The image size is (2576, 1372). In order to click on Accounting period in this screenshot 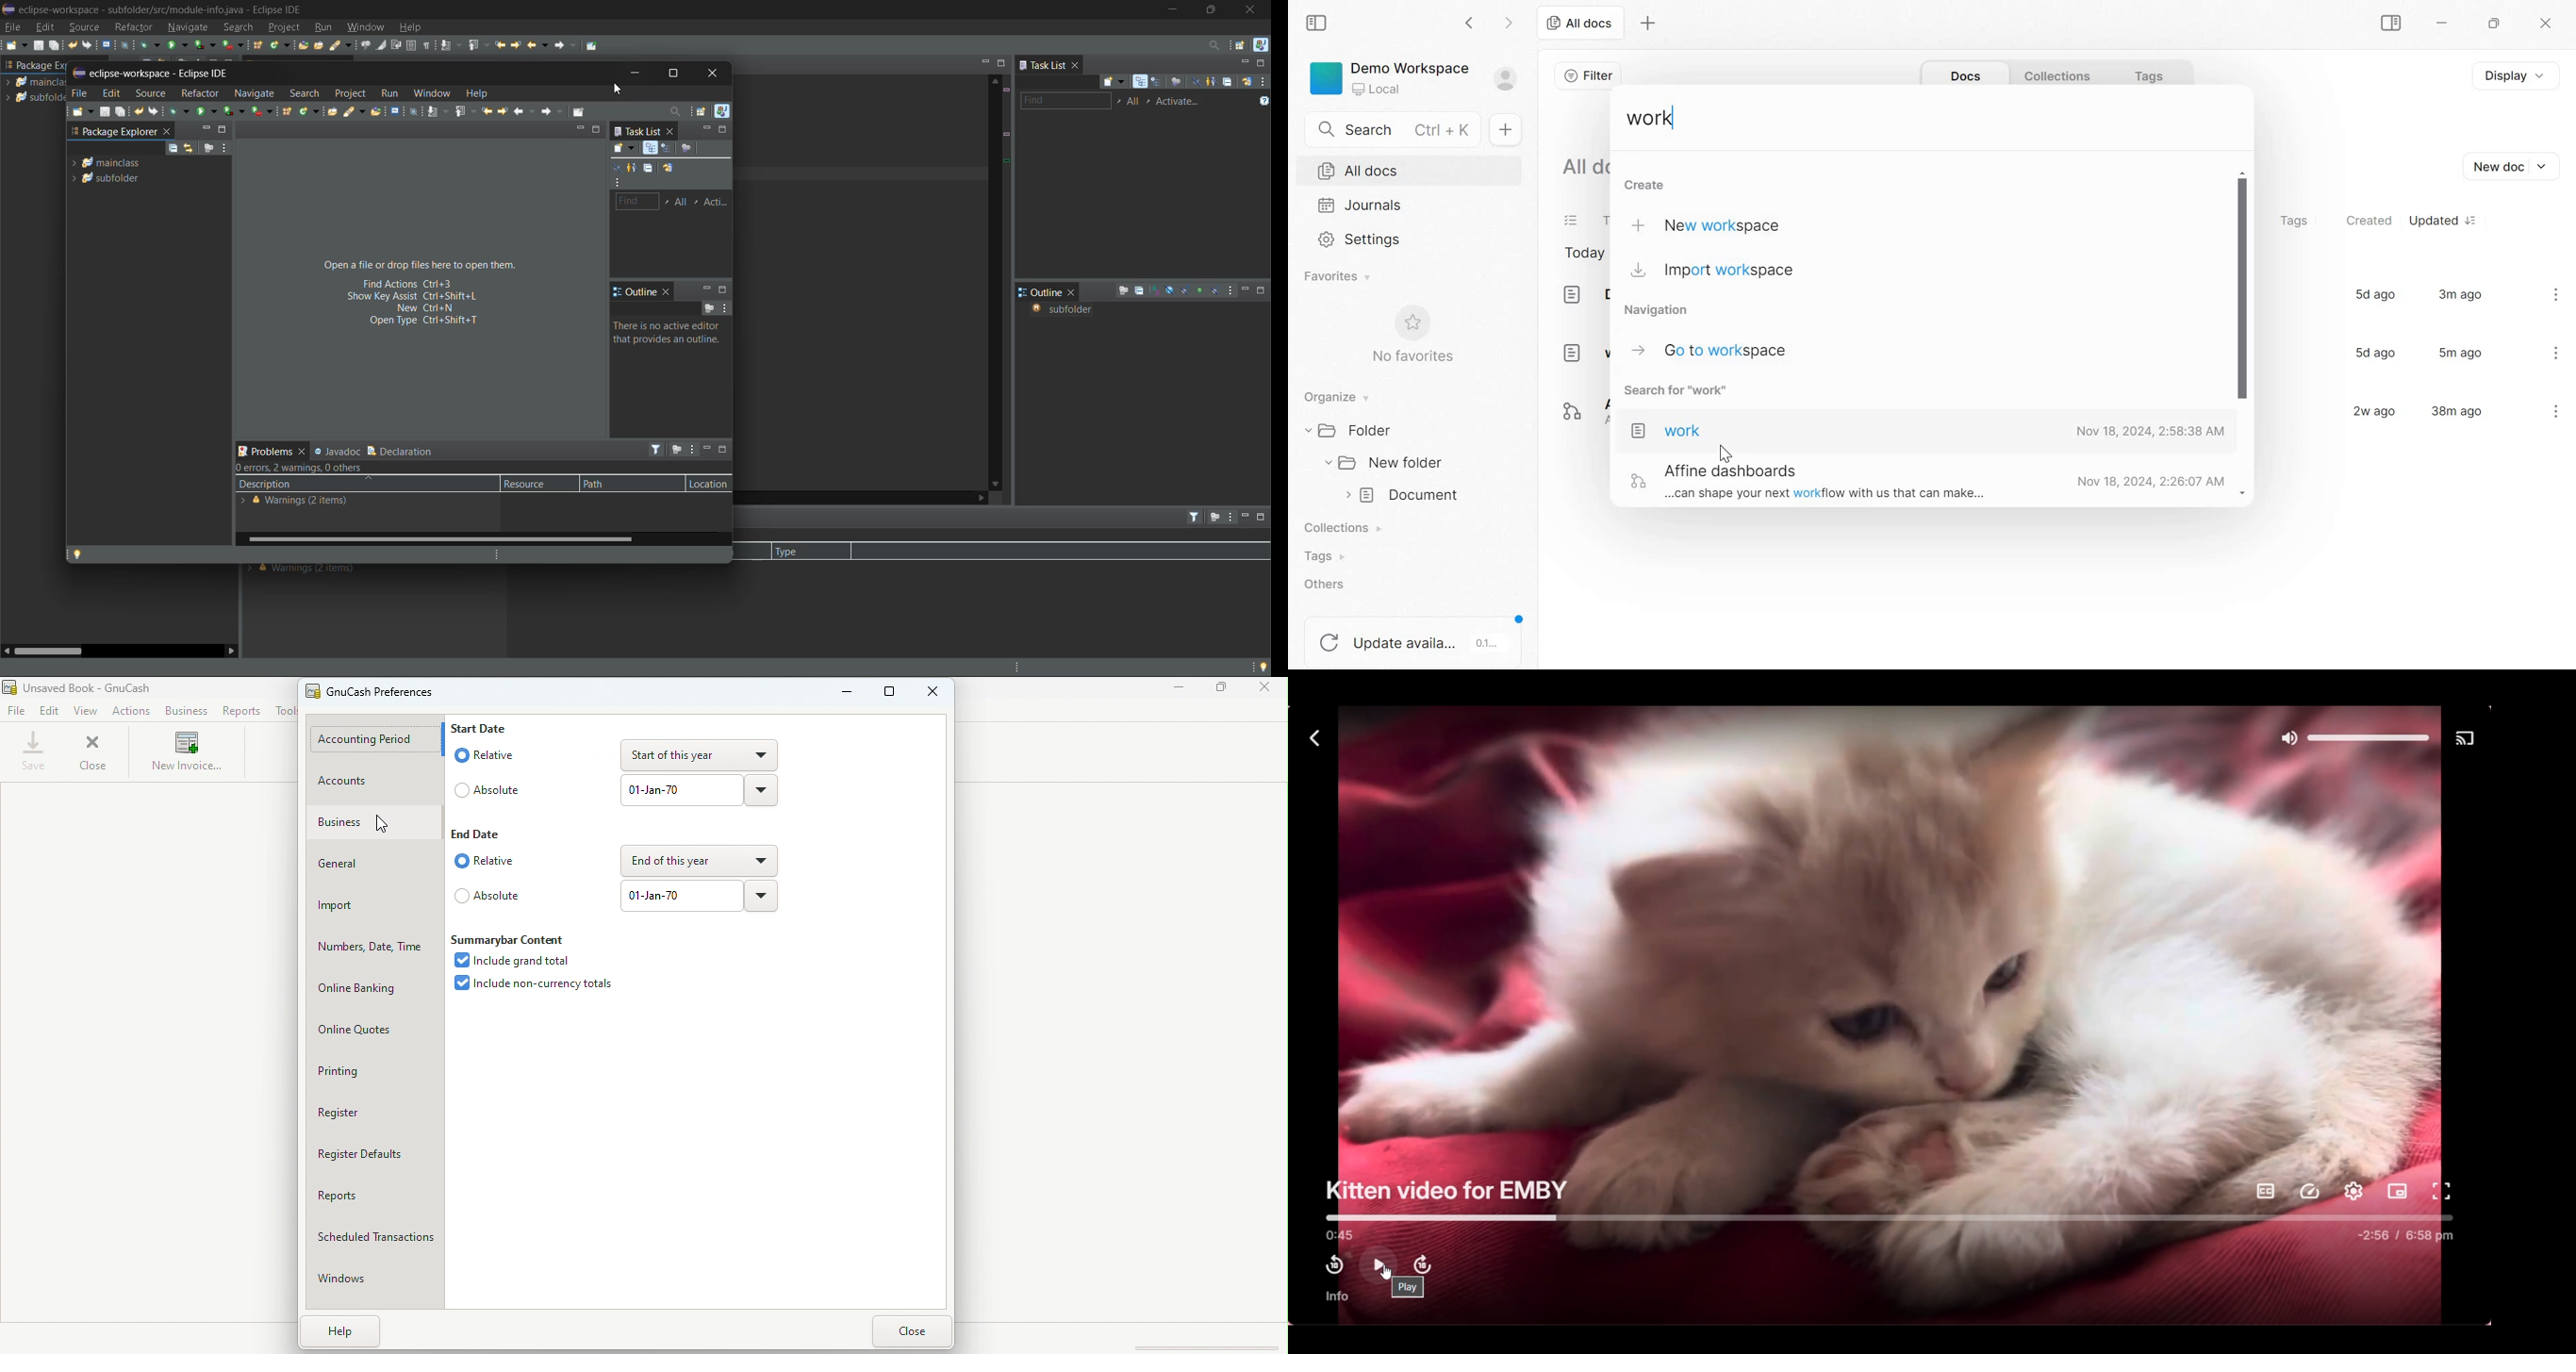, I will do `click(376, 736)`.